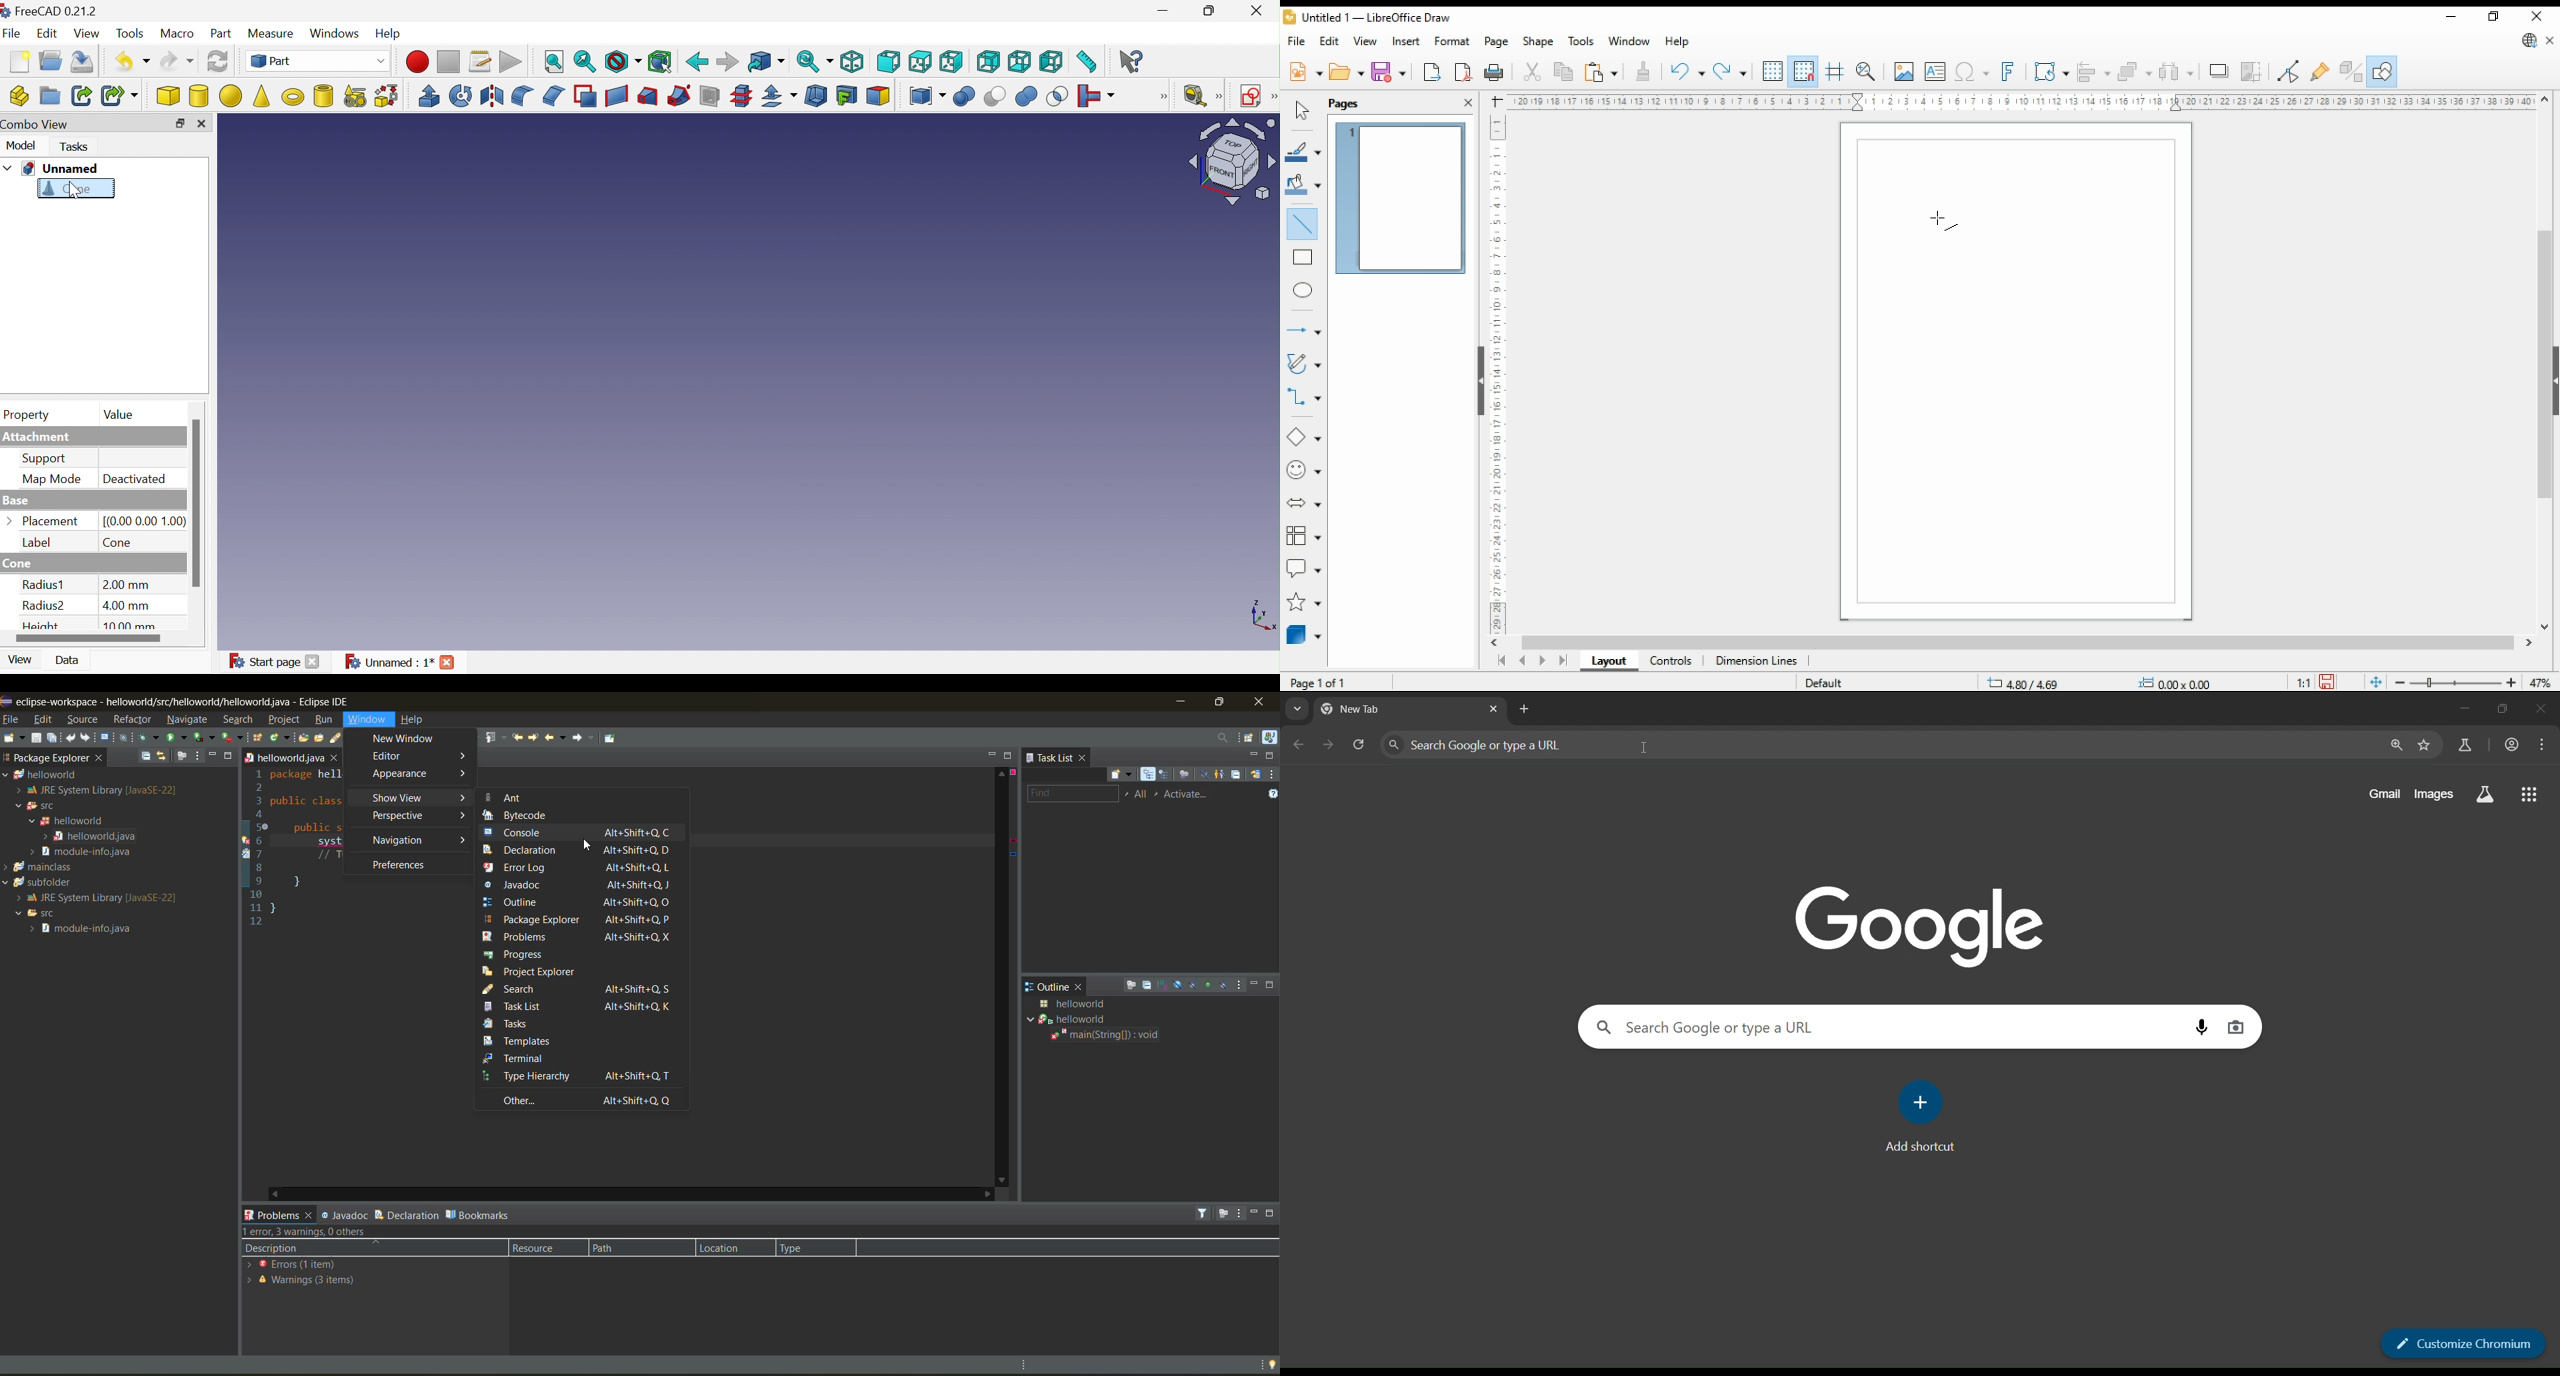 This screenshot has height=1400, width=2576. I want to click on close document, so click(2551, 42).